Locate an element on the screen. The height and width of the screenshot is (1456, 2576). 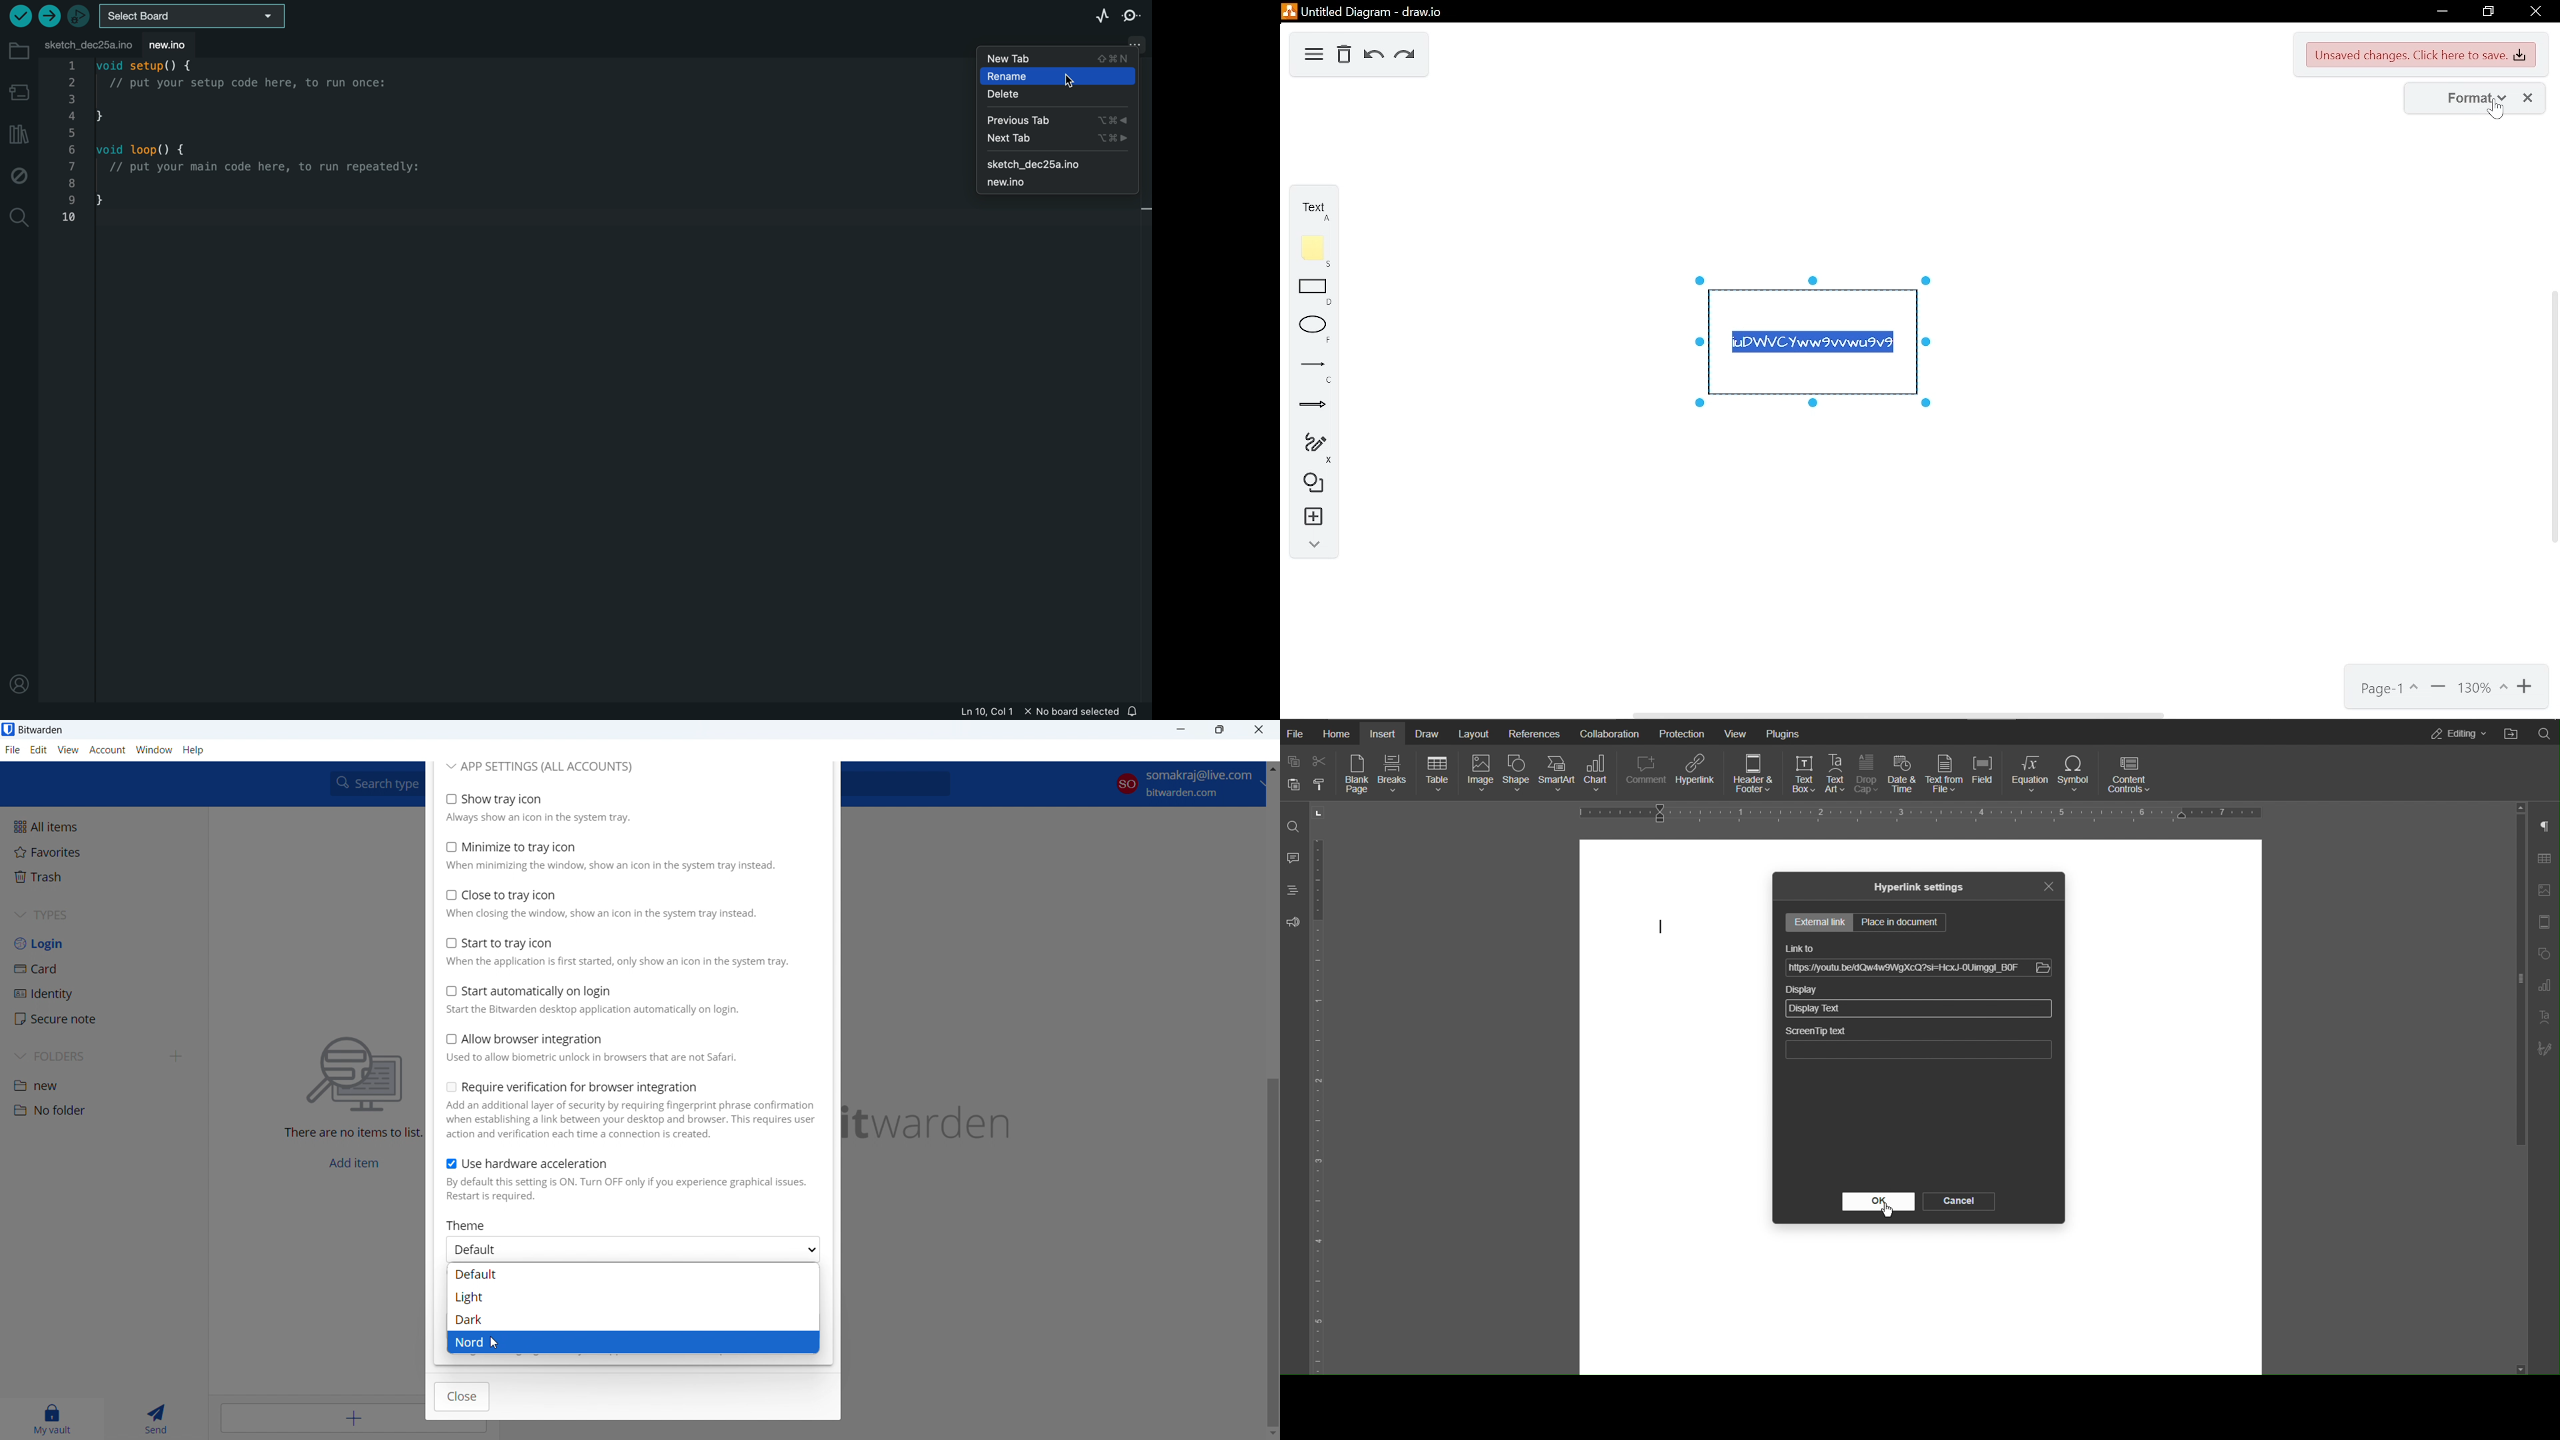
cursor is located at coordinates (494, 1345).